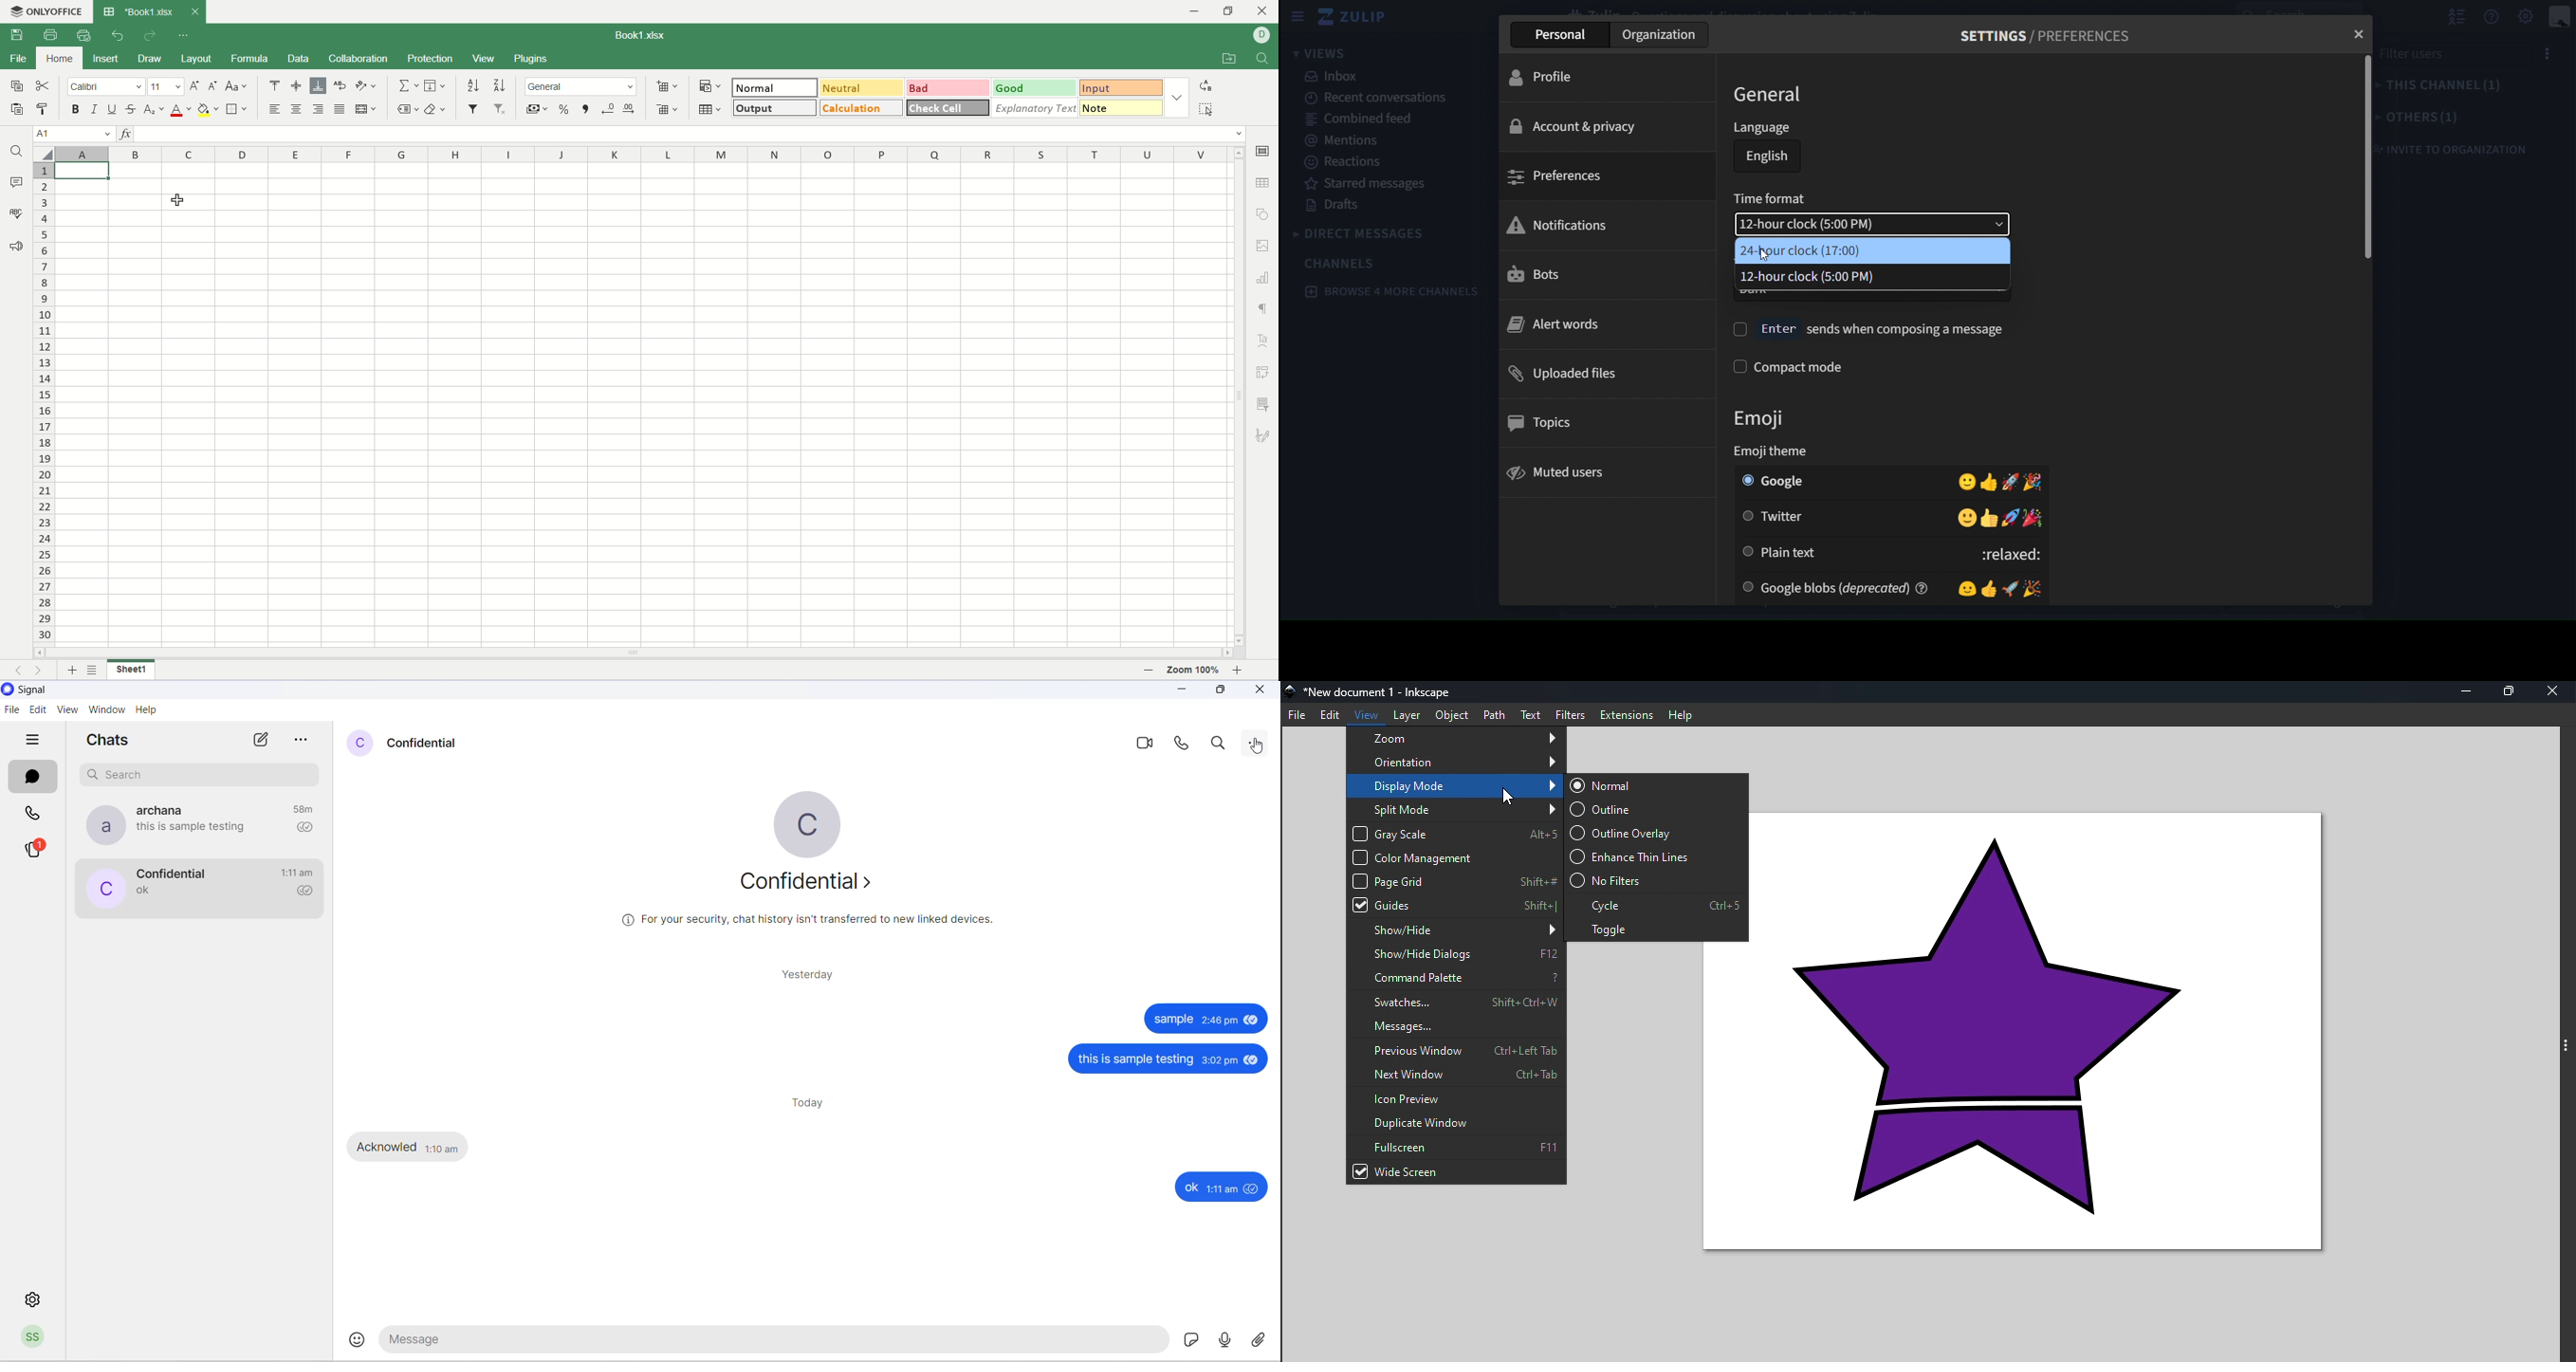  Describe the element at coordinates (775, 1343) in the screenshot. I see `message text area` at that location.